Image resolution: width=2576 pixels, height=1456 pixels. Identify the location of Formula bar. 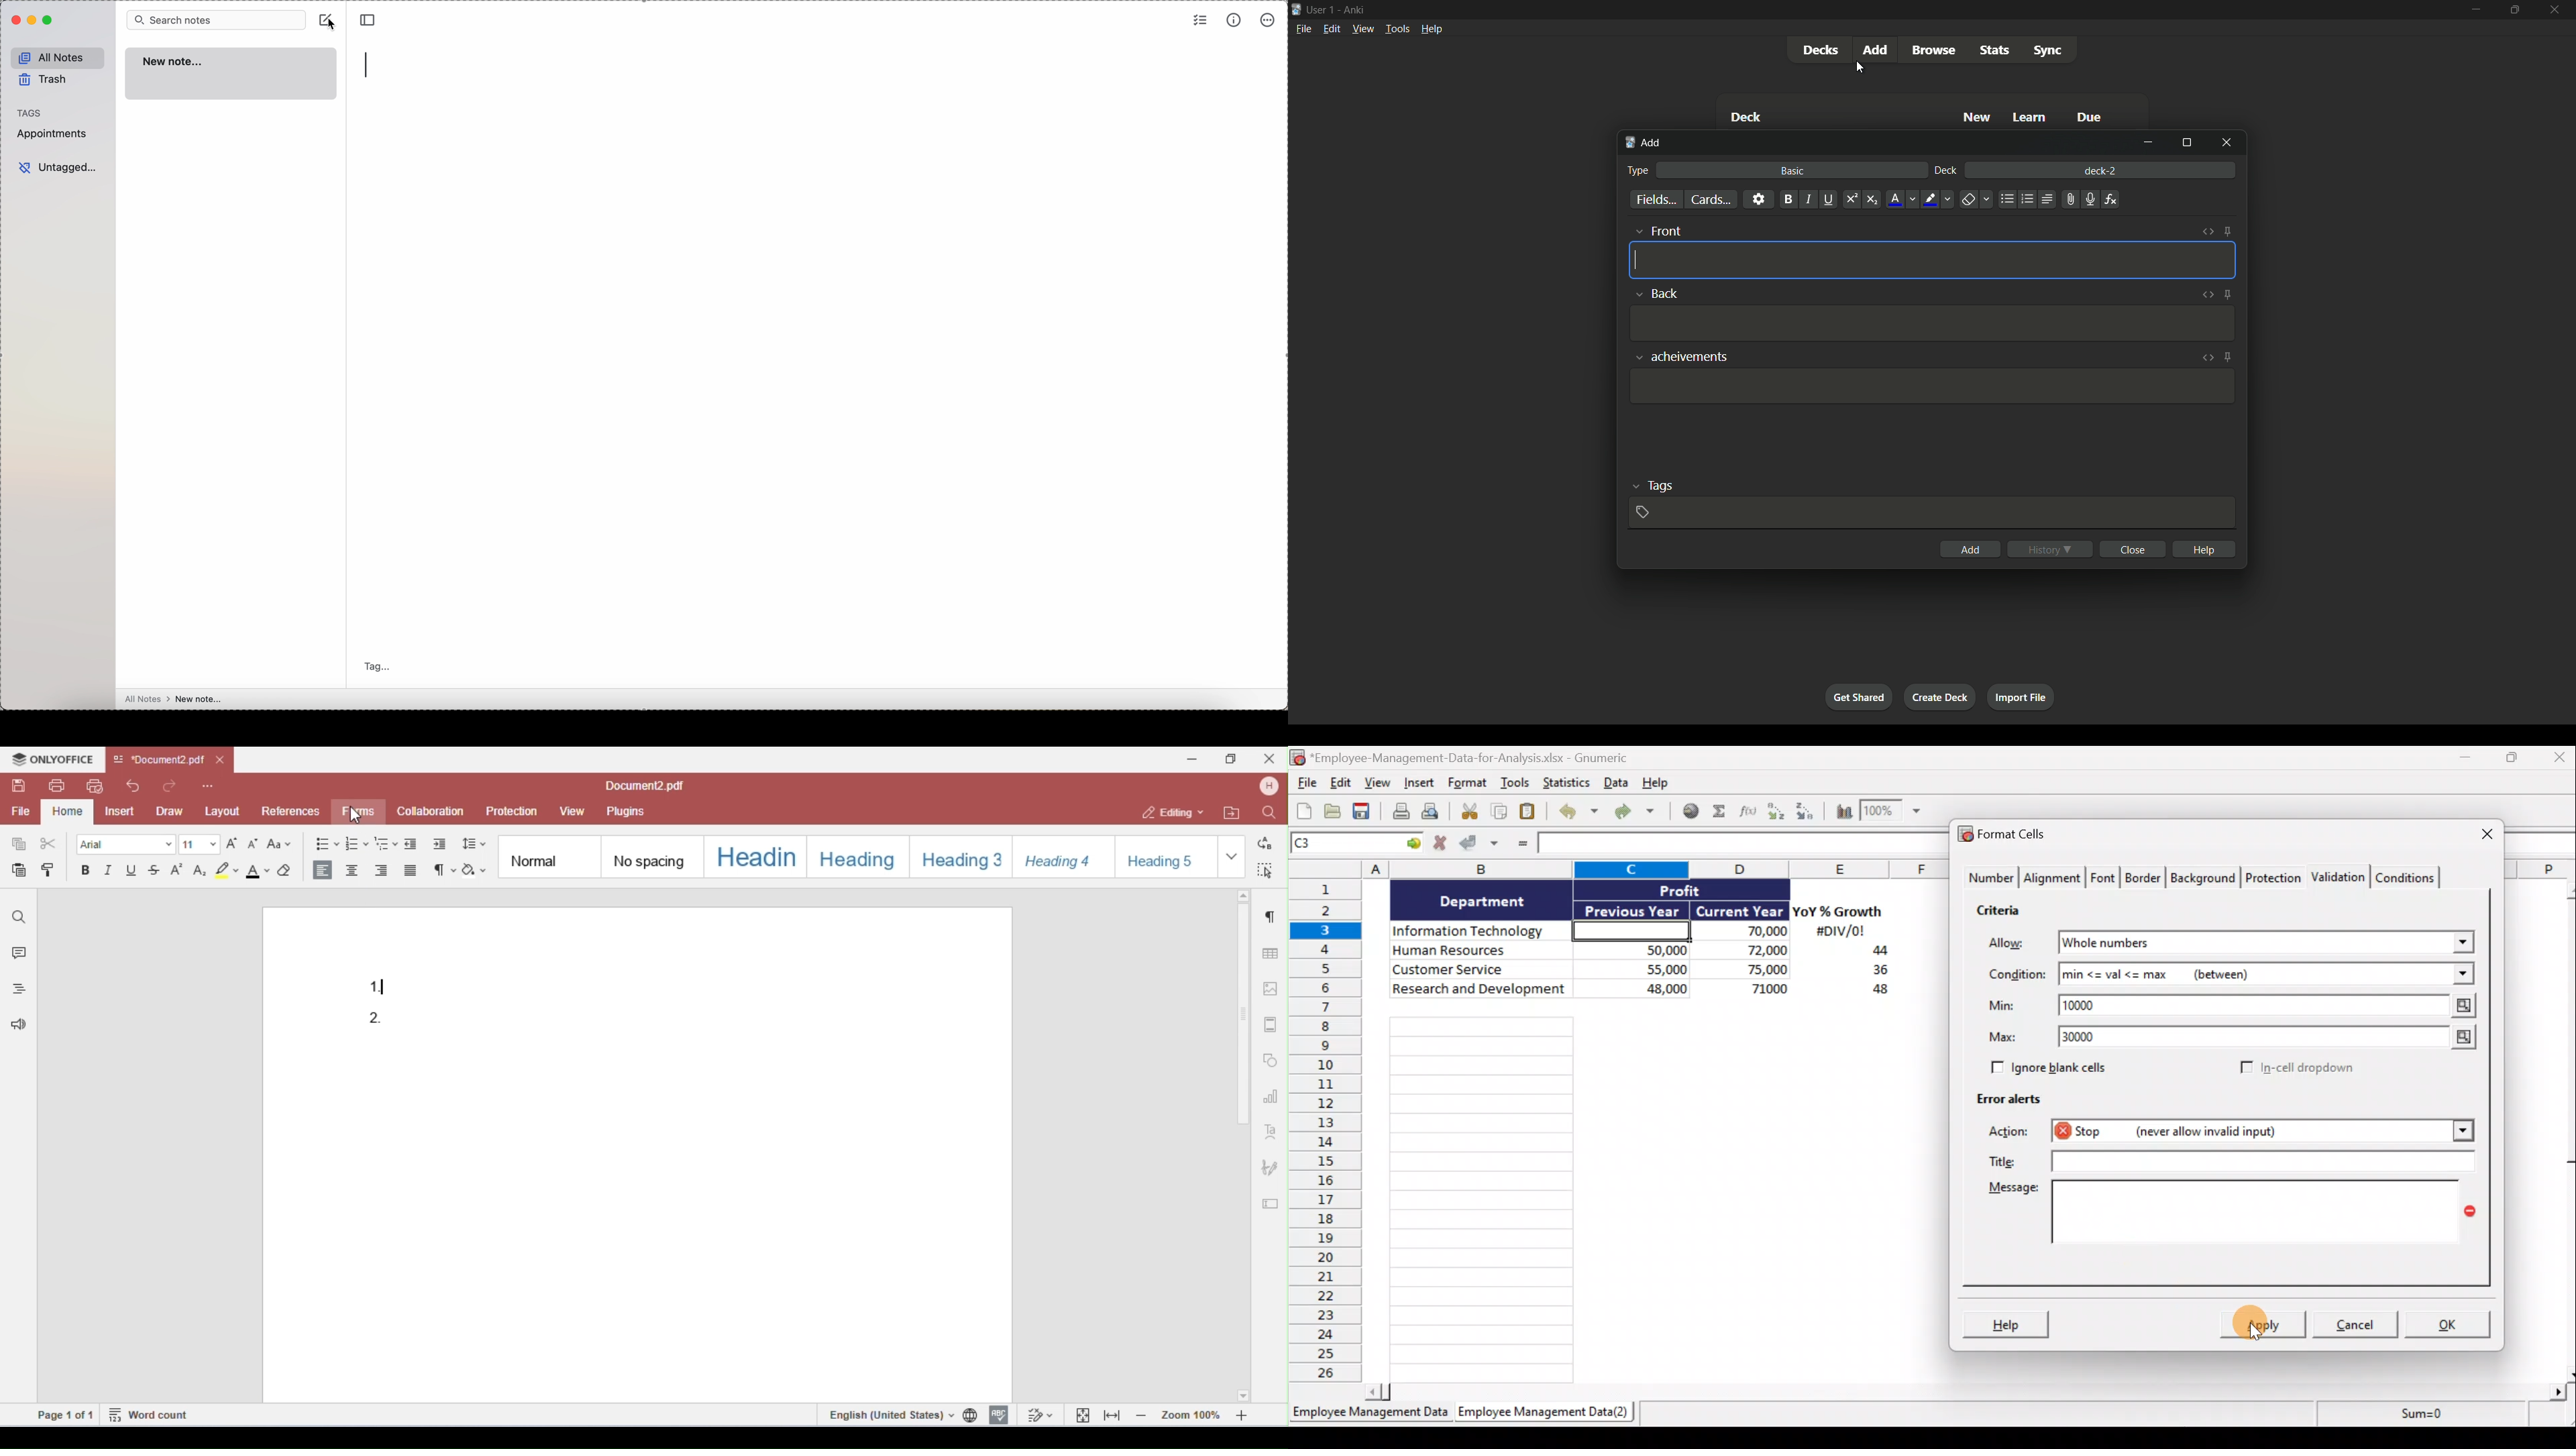
(1739, 845).